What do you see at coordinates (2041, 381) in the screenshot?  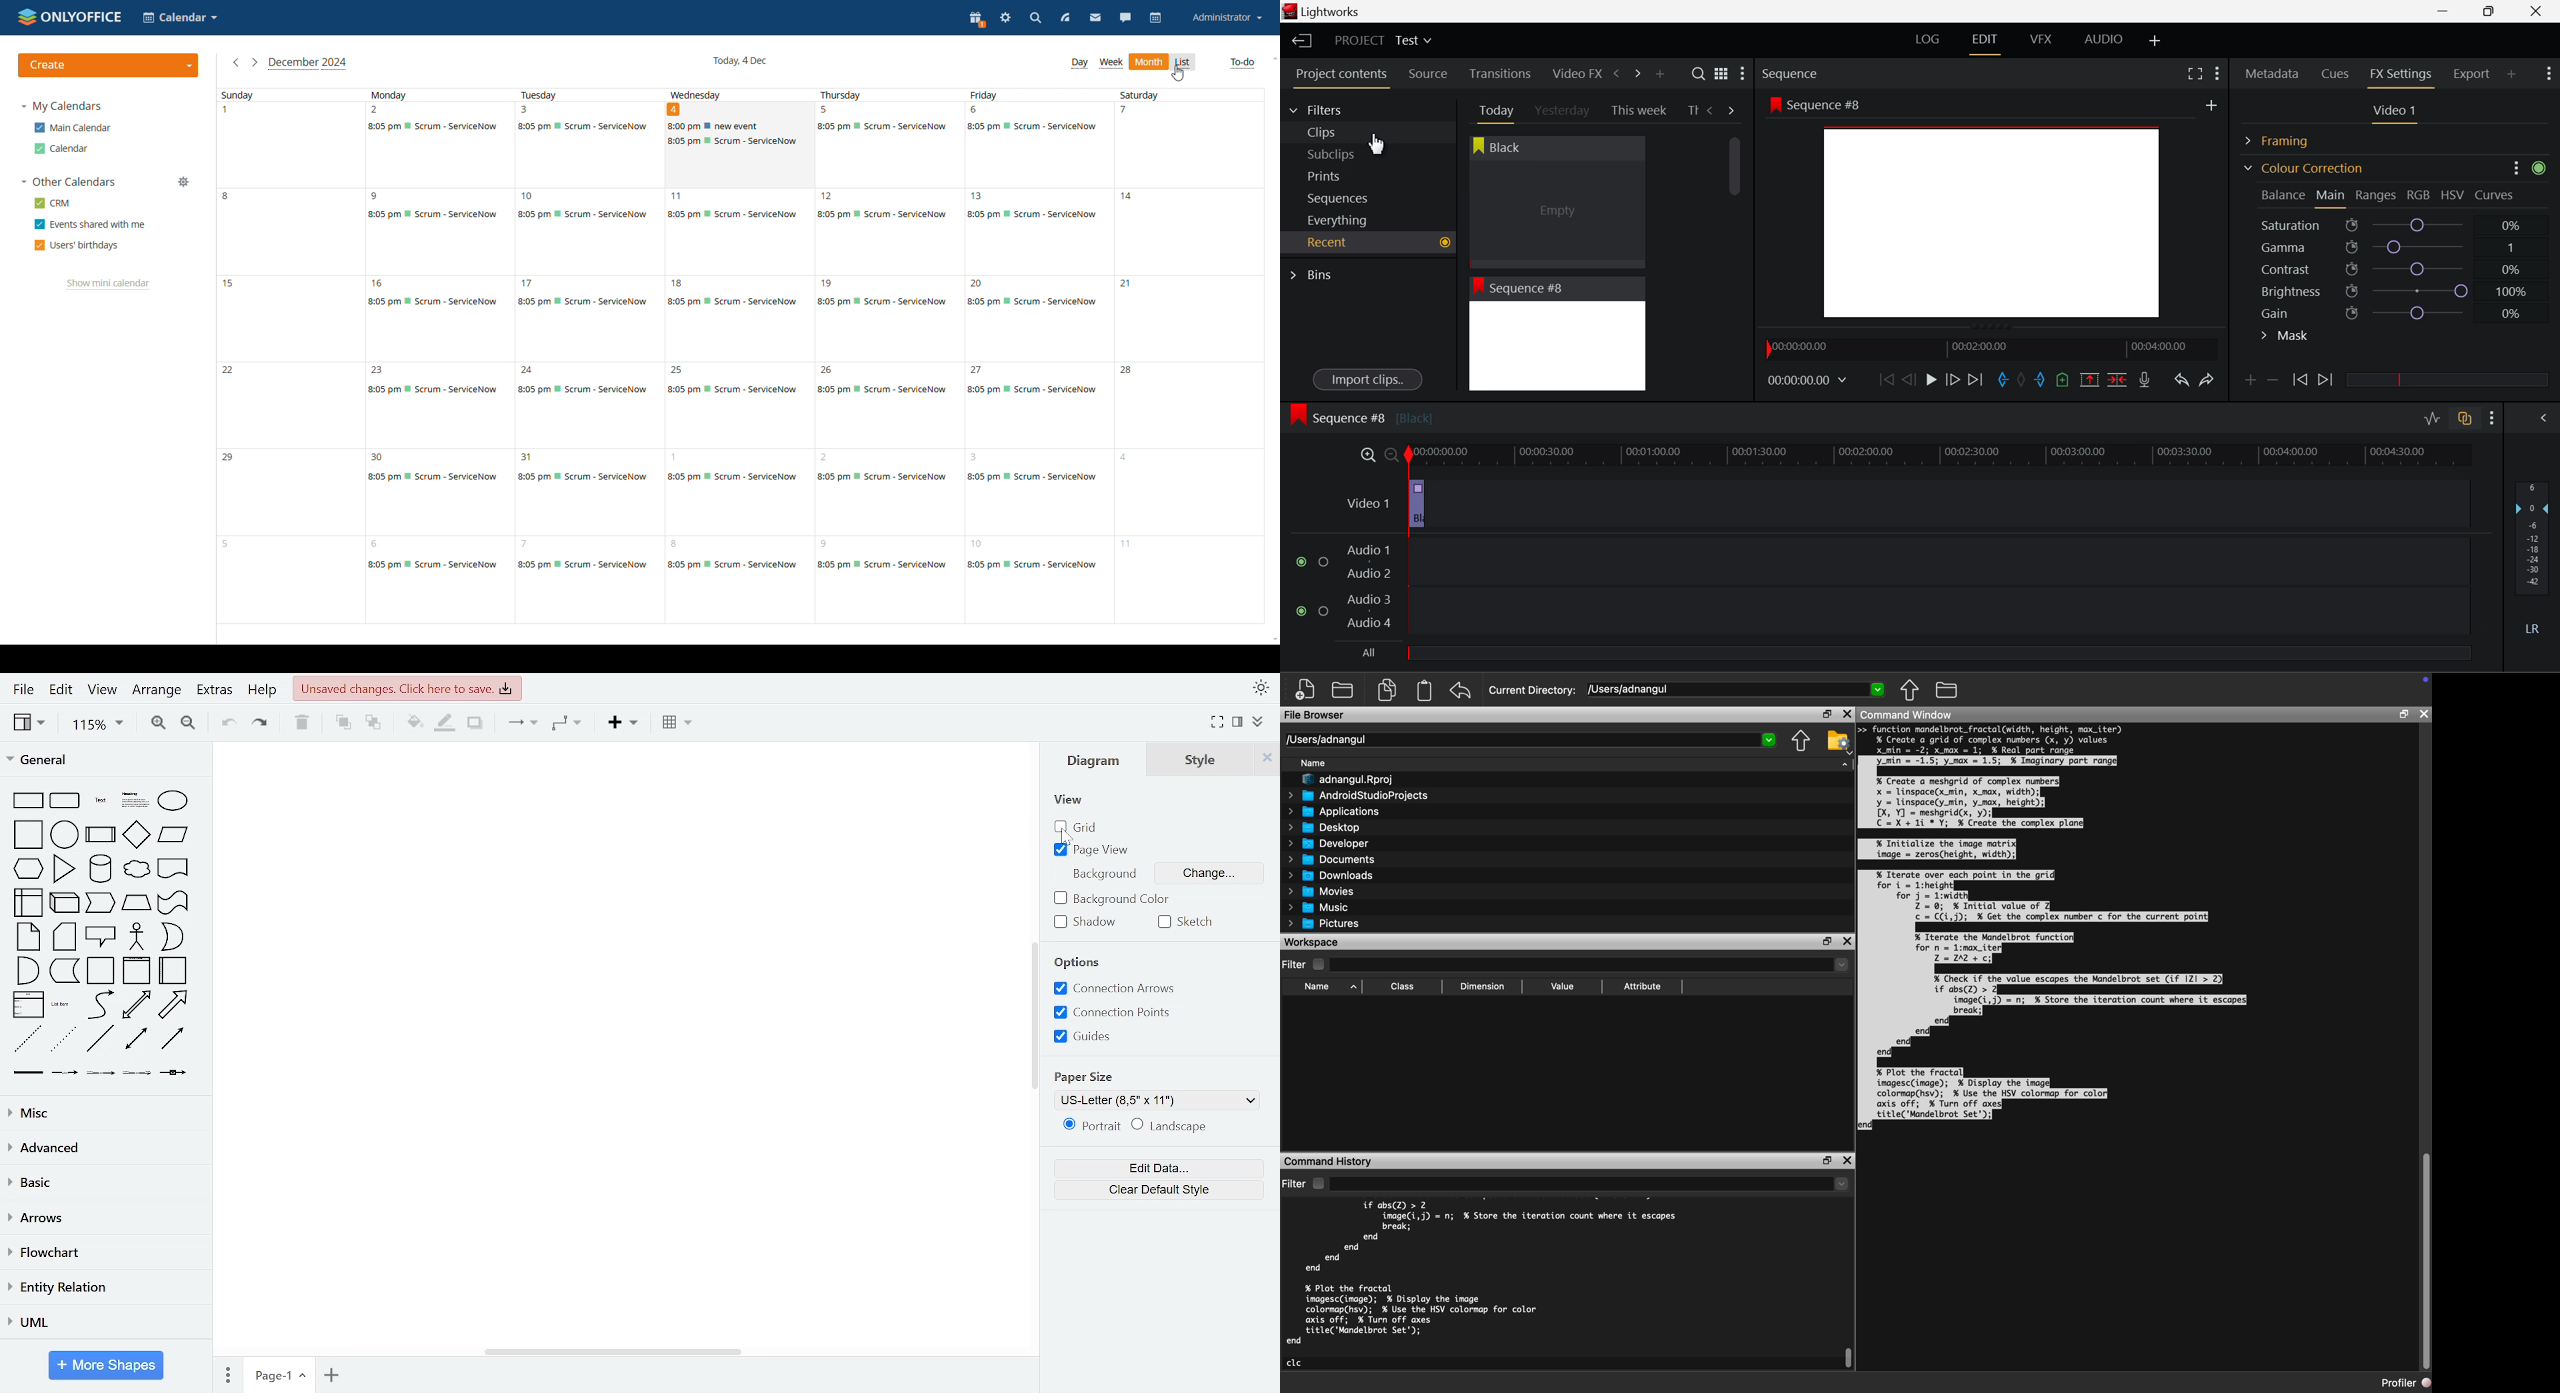 I see `Mark Out` at bounding box center [2041, 381].